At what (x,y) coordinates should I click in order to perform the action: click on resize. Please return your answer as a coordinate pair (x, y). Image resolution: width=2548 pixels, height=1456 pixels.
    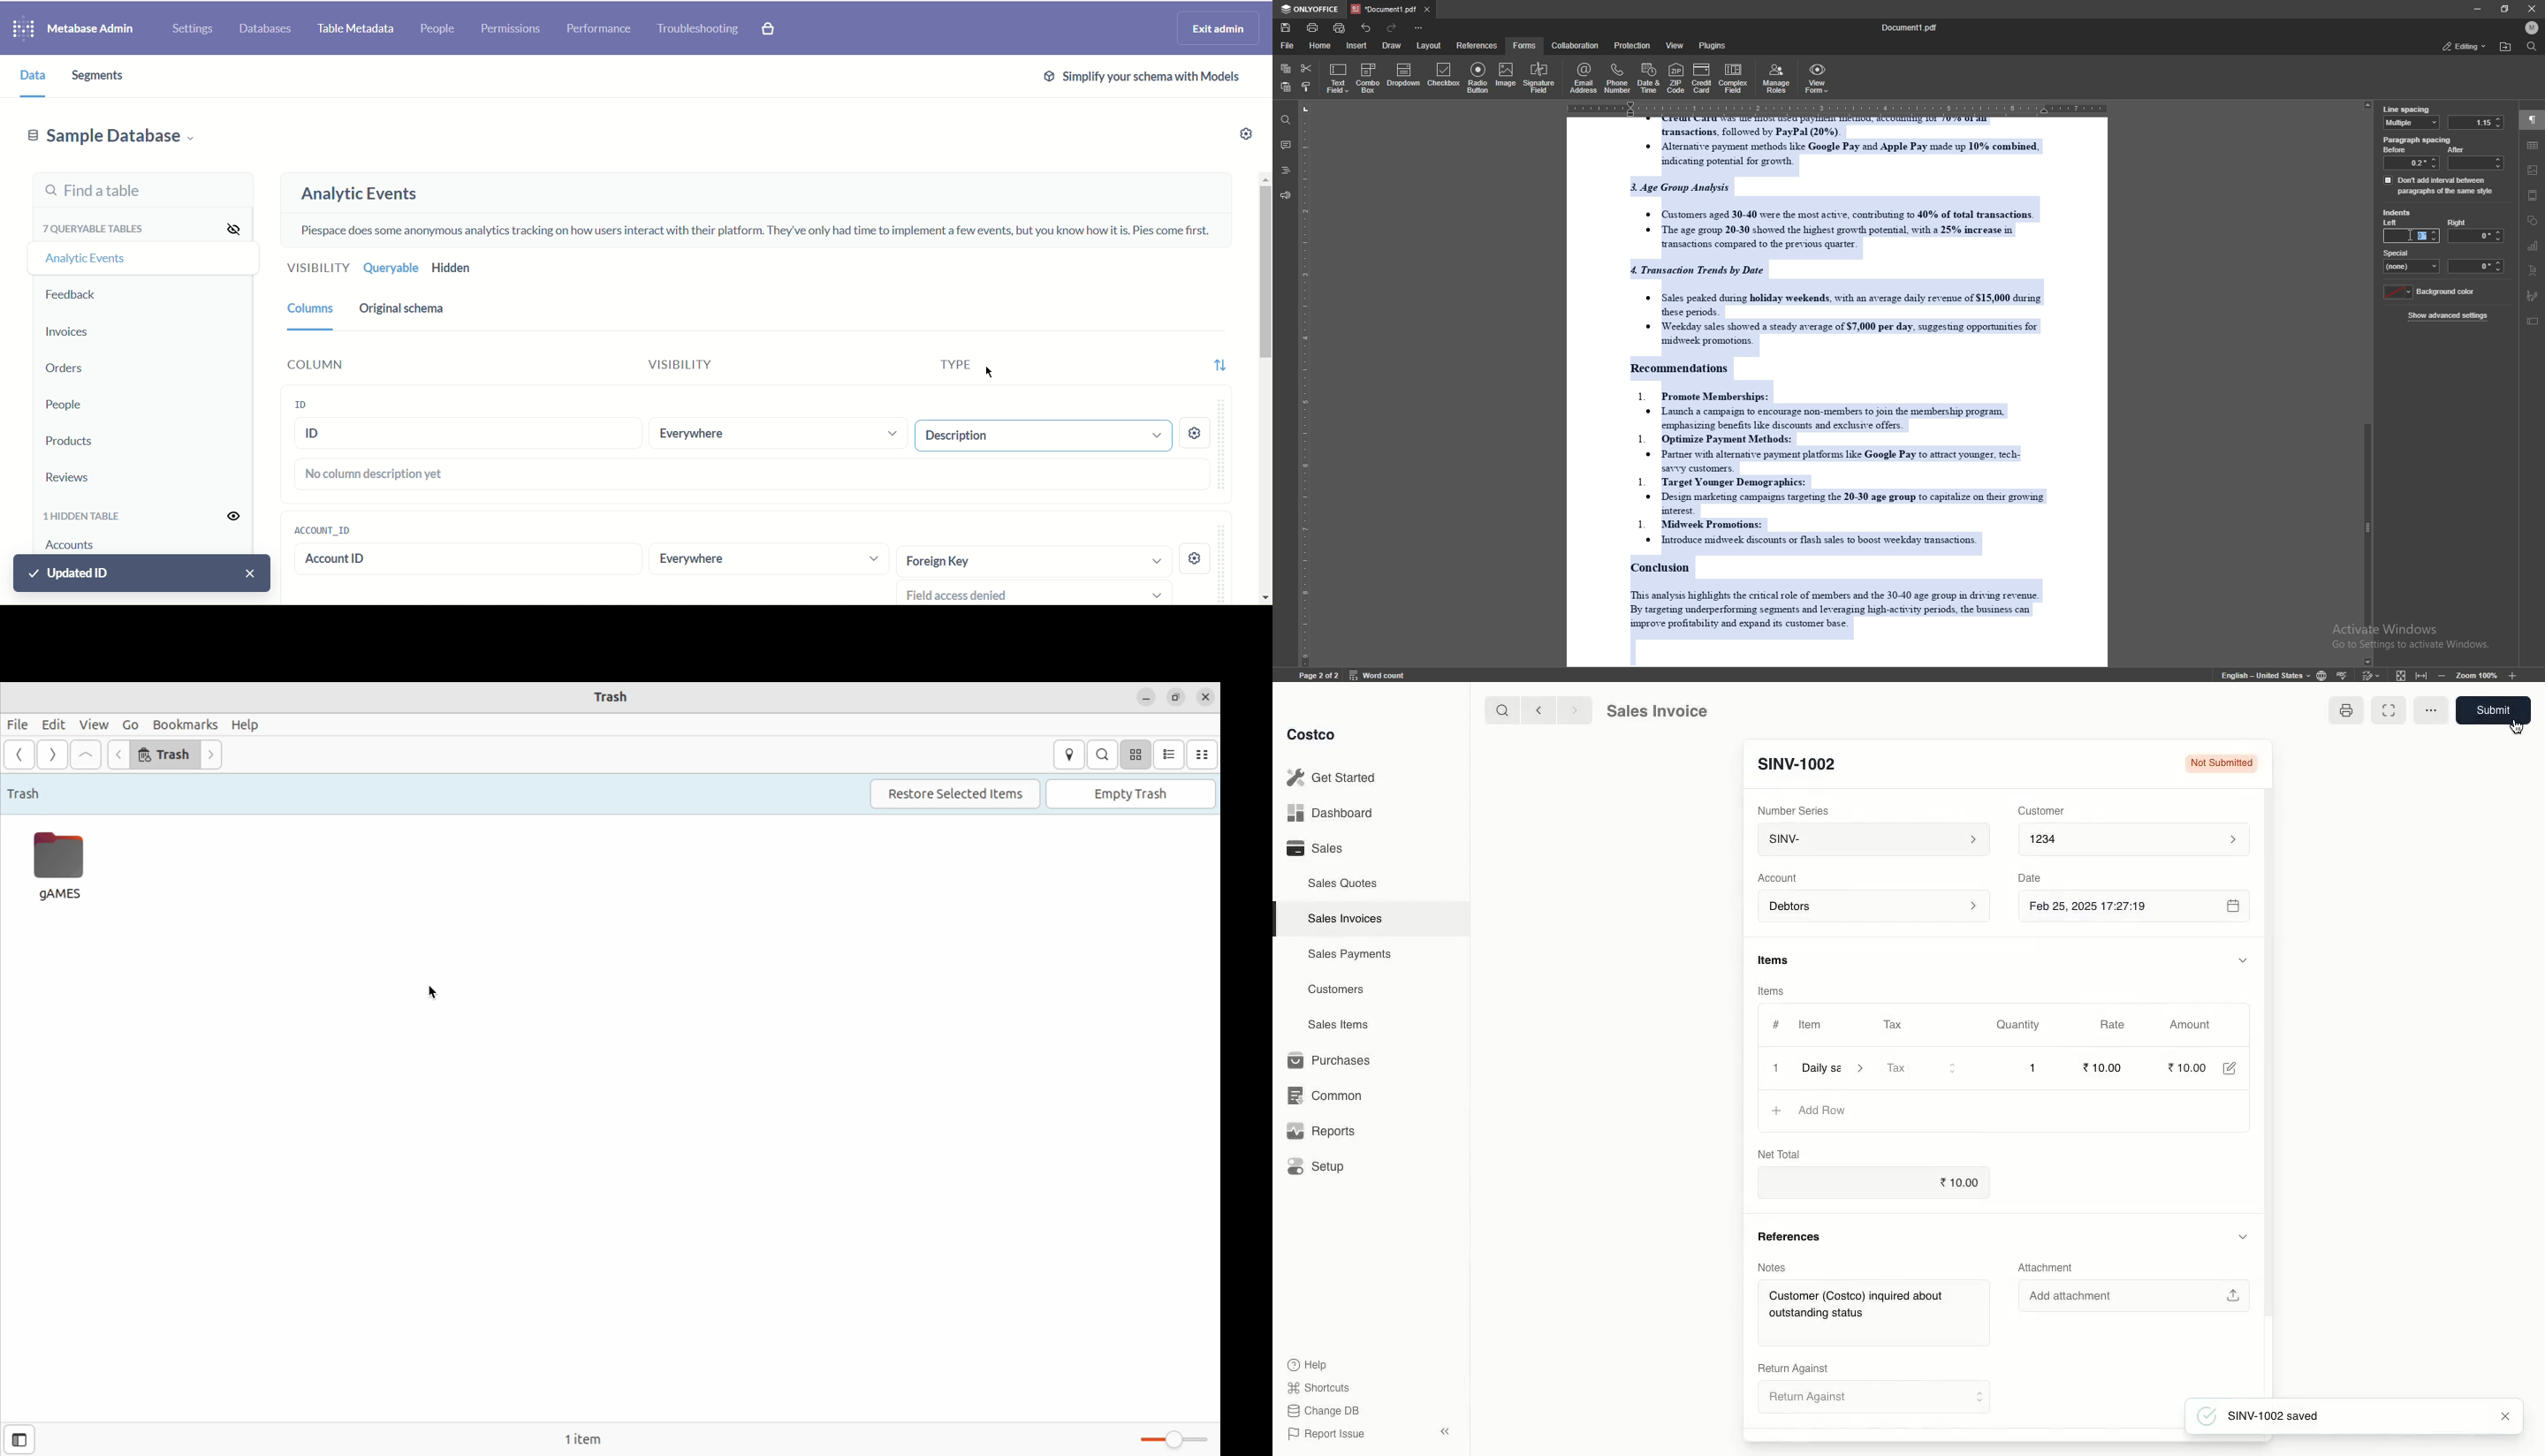
    Looking at the image, I should click on (2505, 9).